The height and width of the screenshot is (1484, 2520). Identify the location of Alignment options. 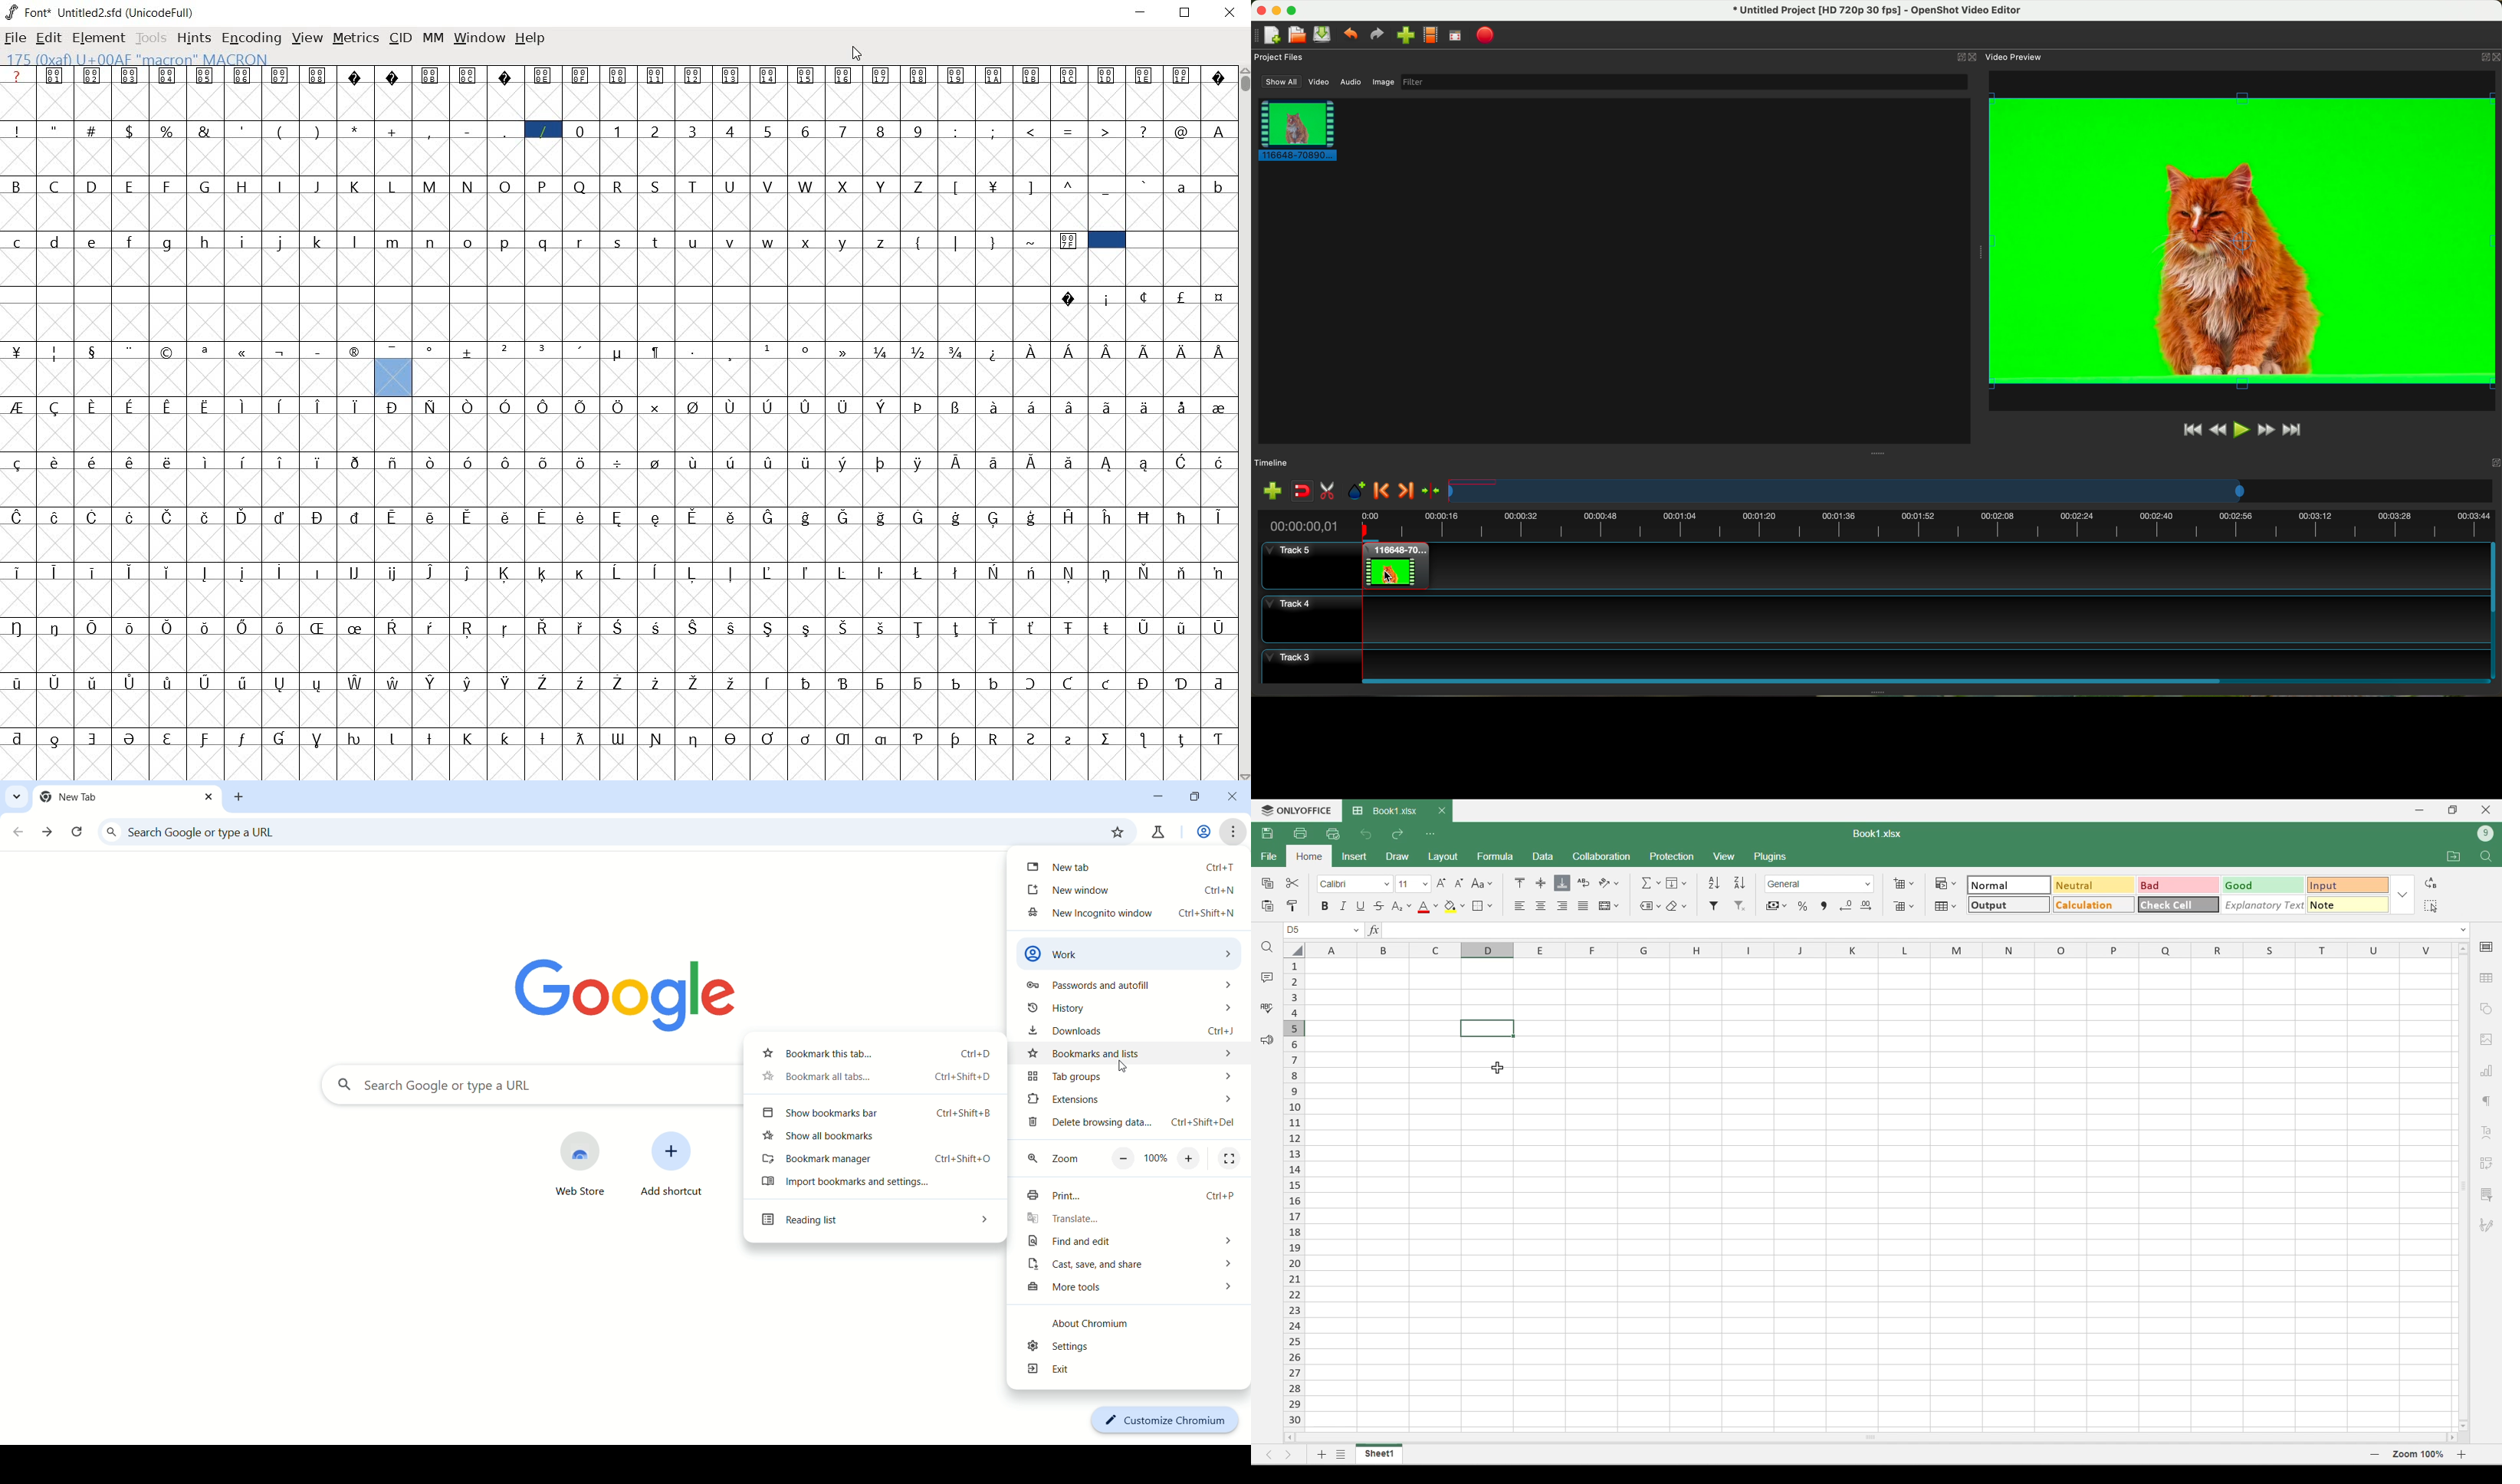
(1551, 907).